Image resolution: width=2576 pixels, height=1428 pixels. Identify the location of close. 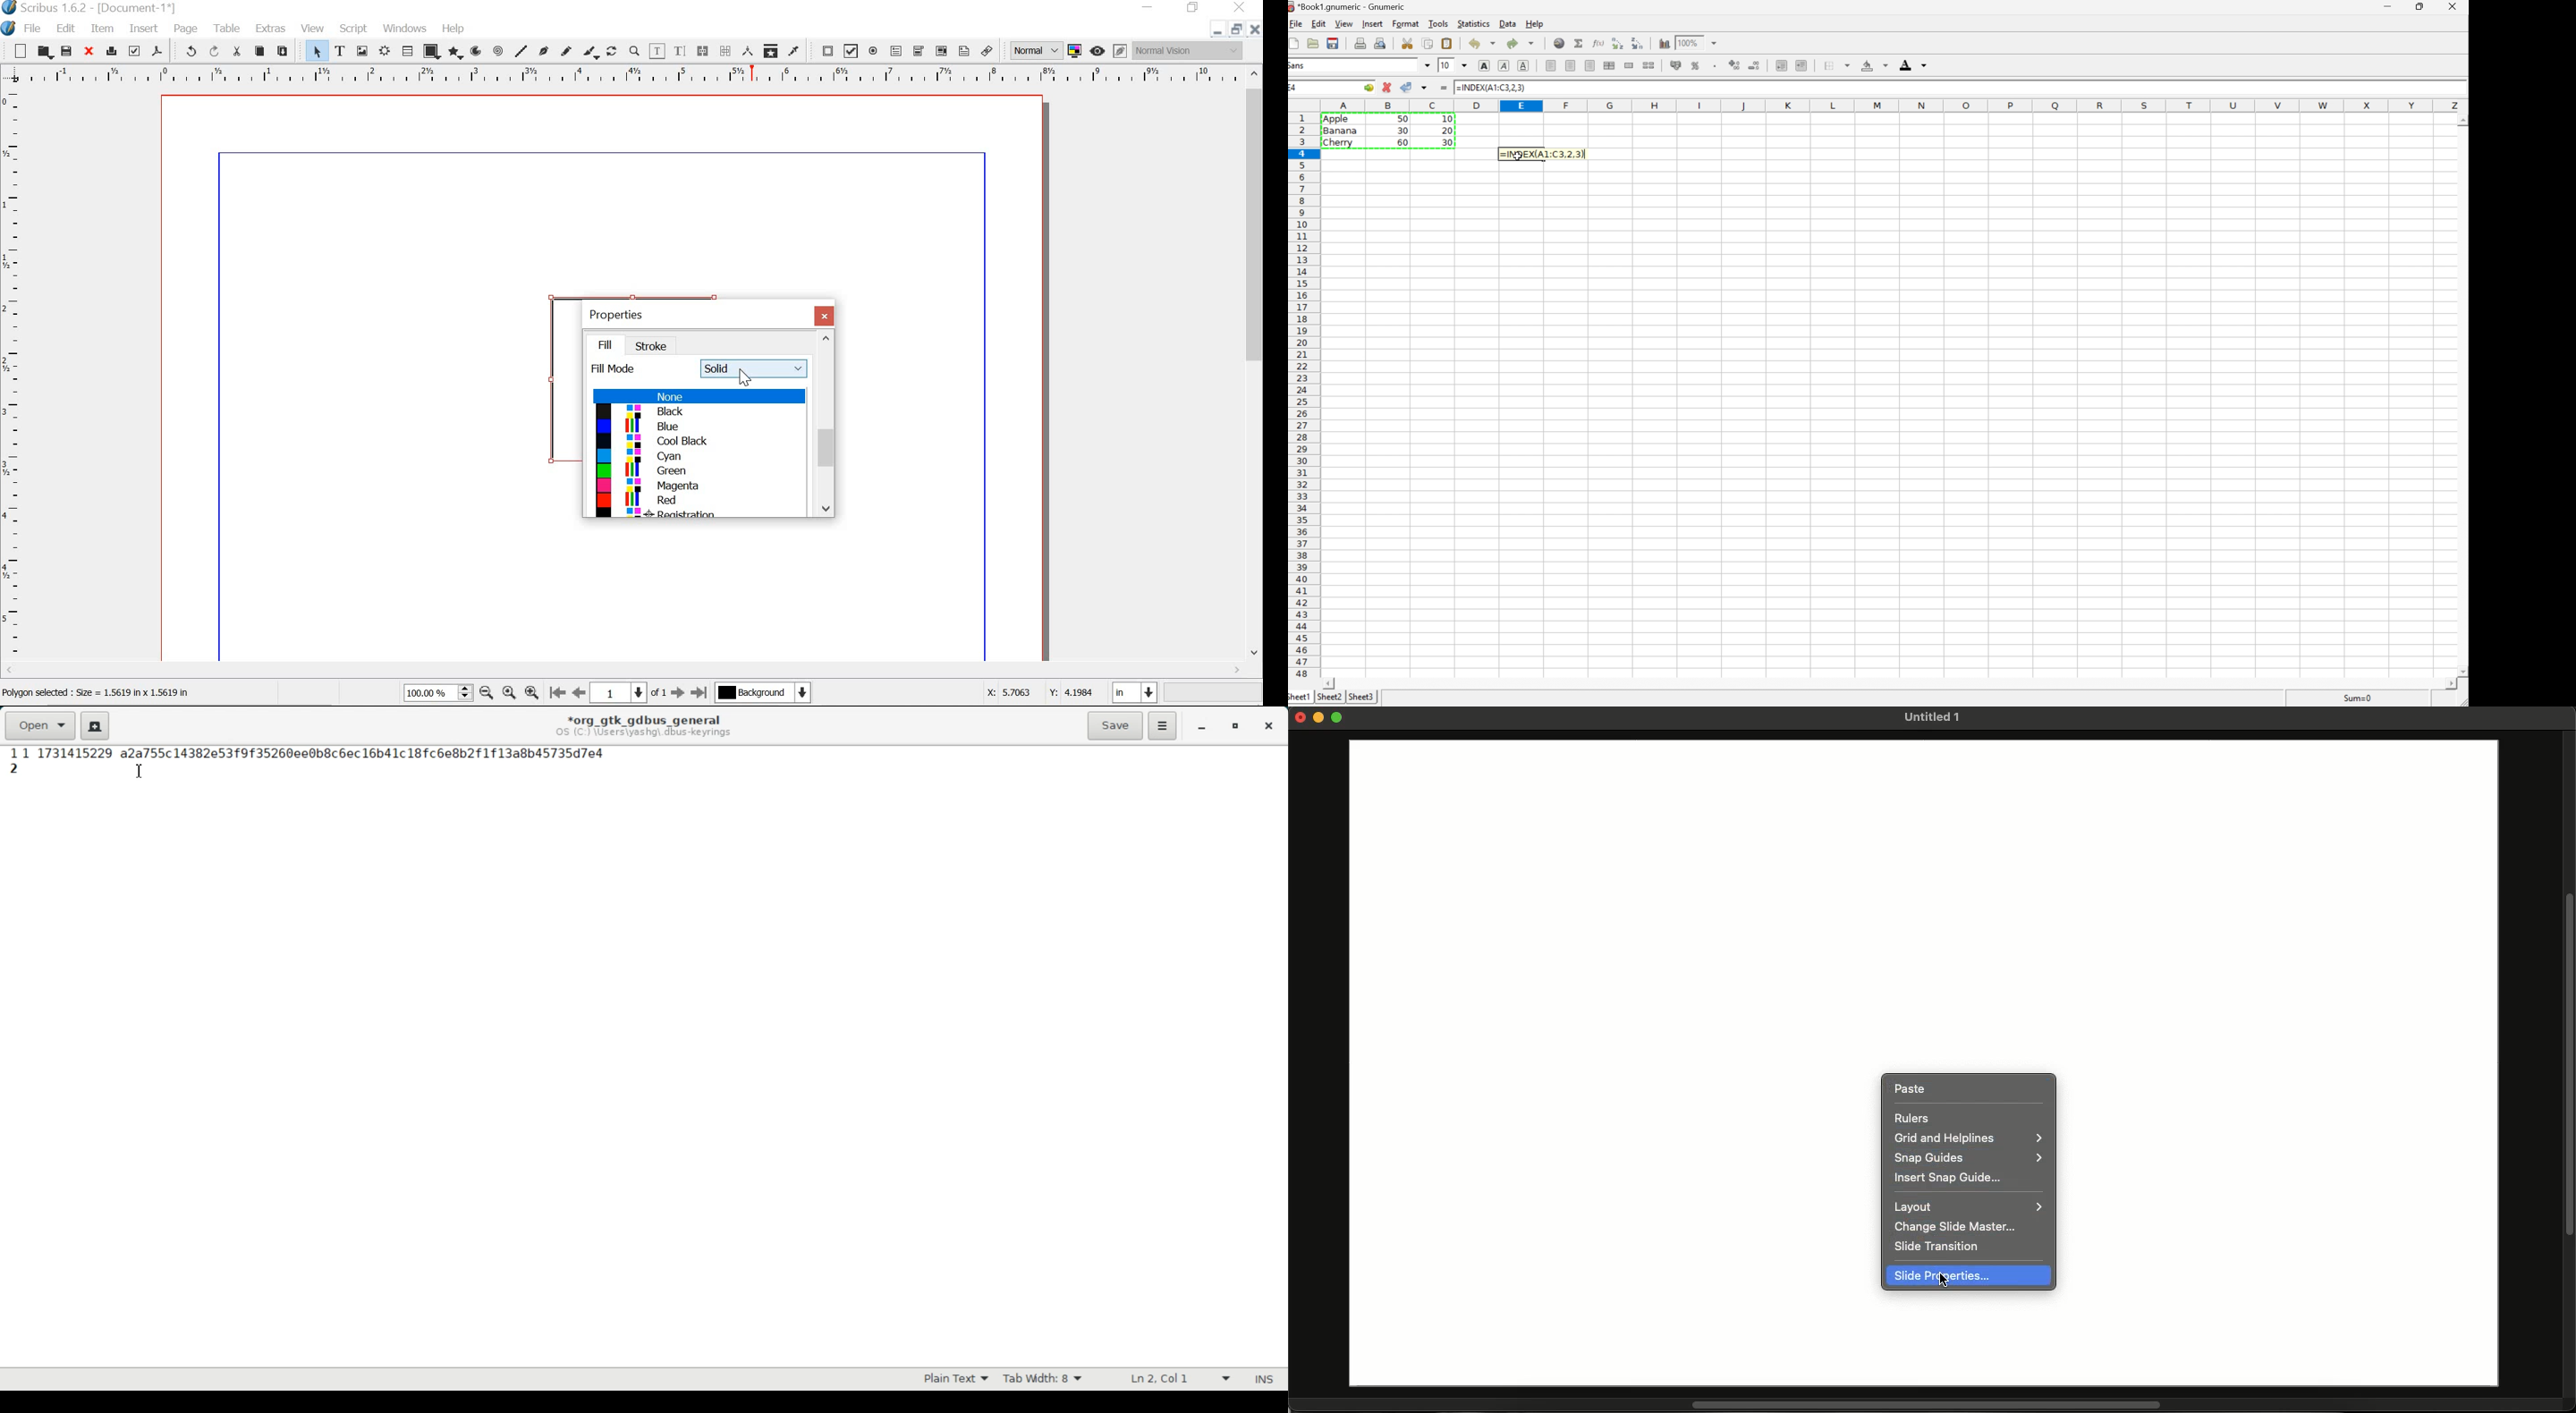
(825, 316).